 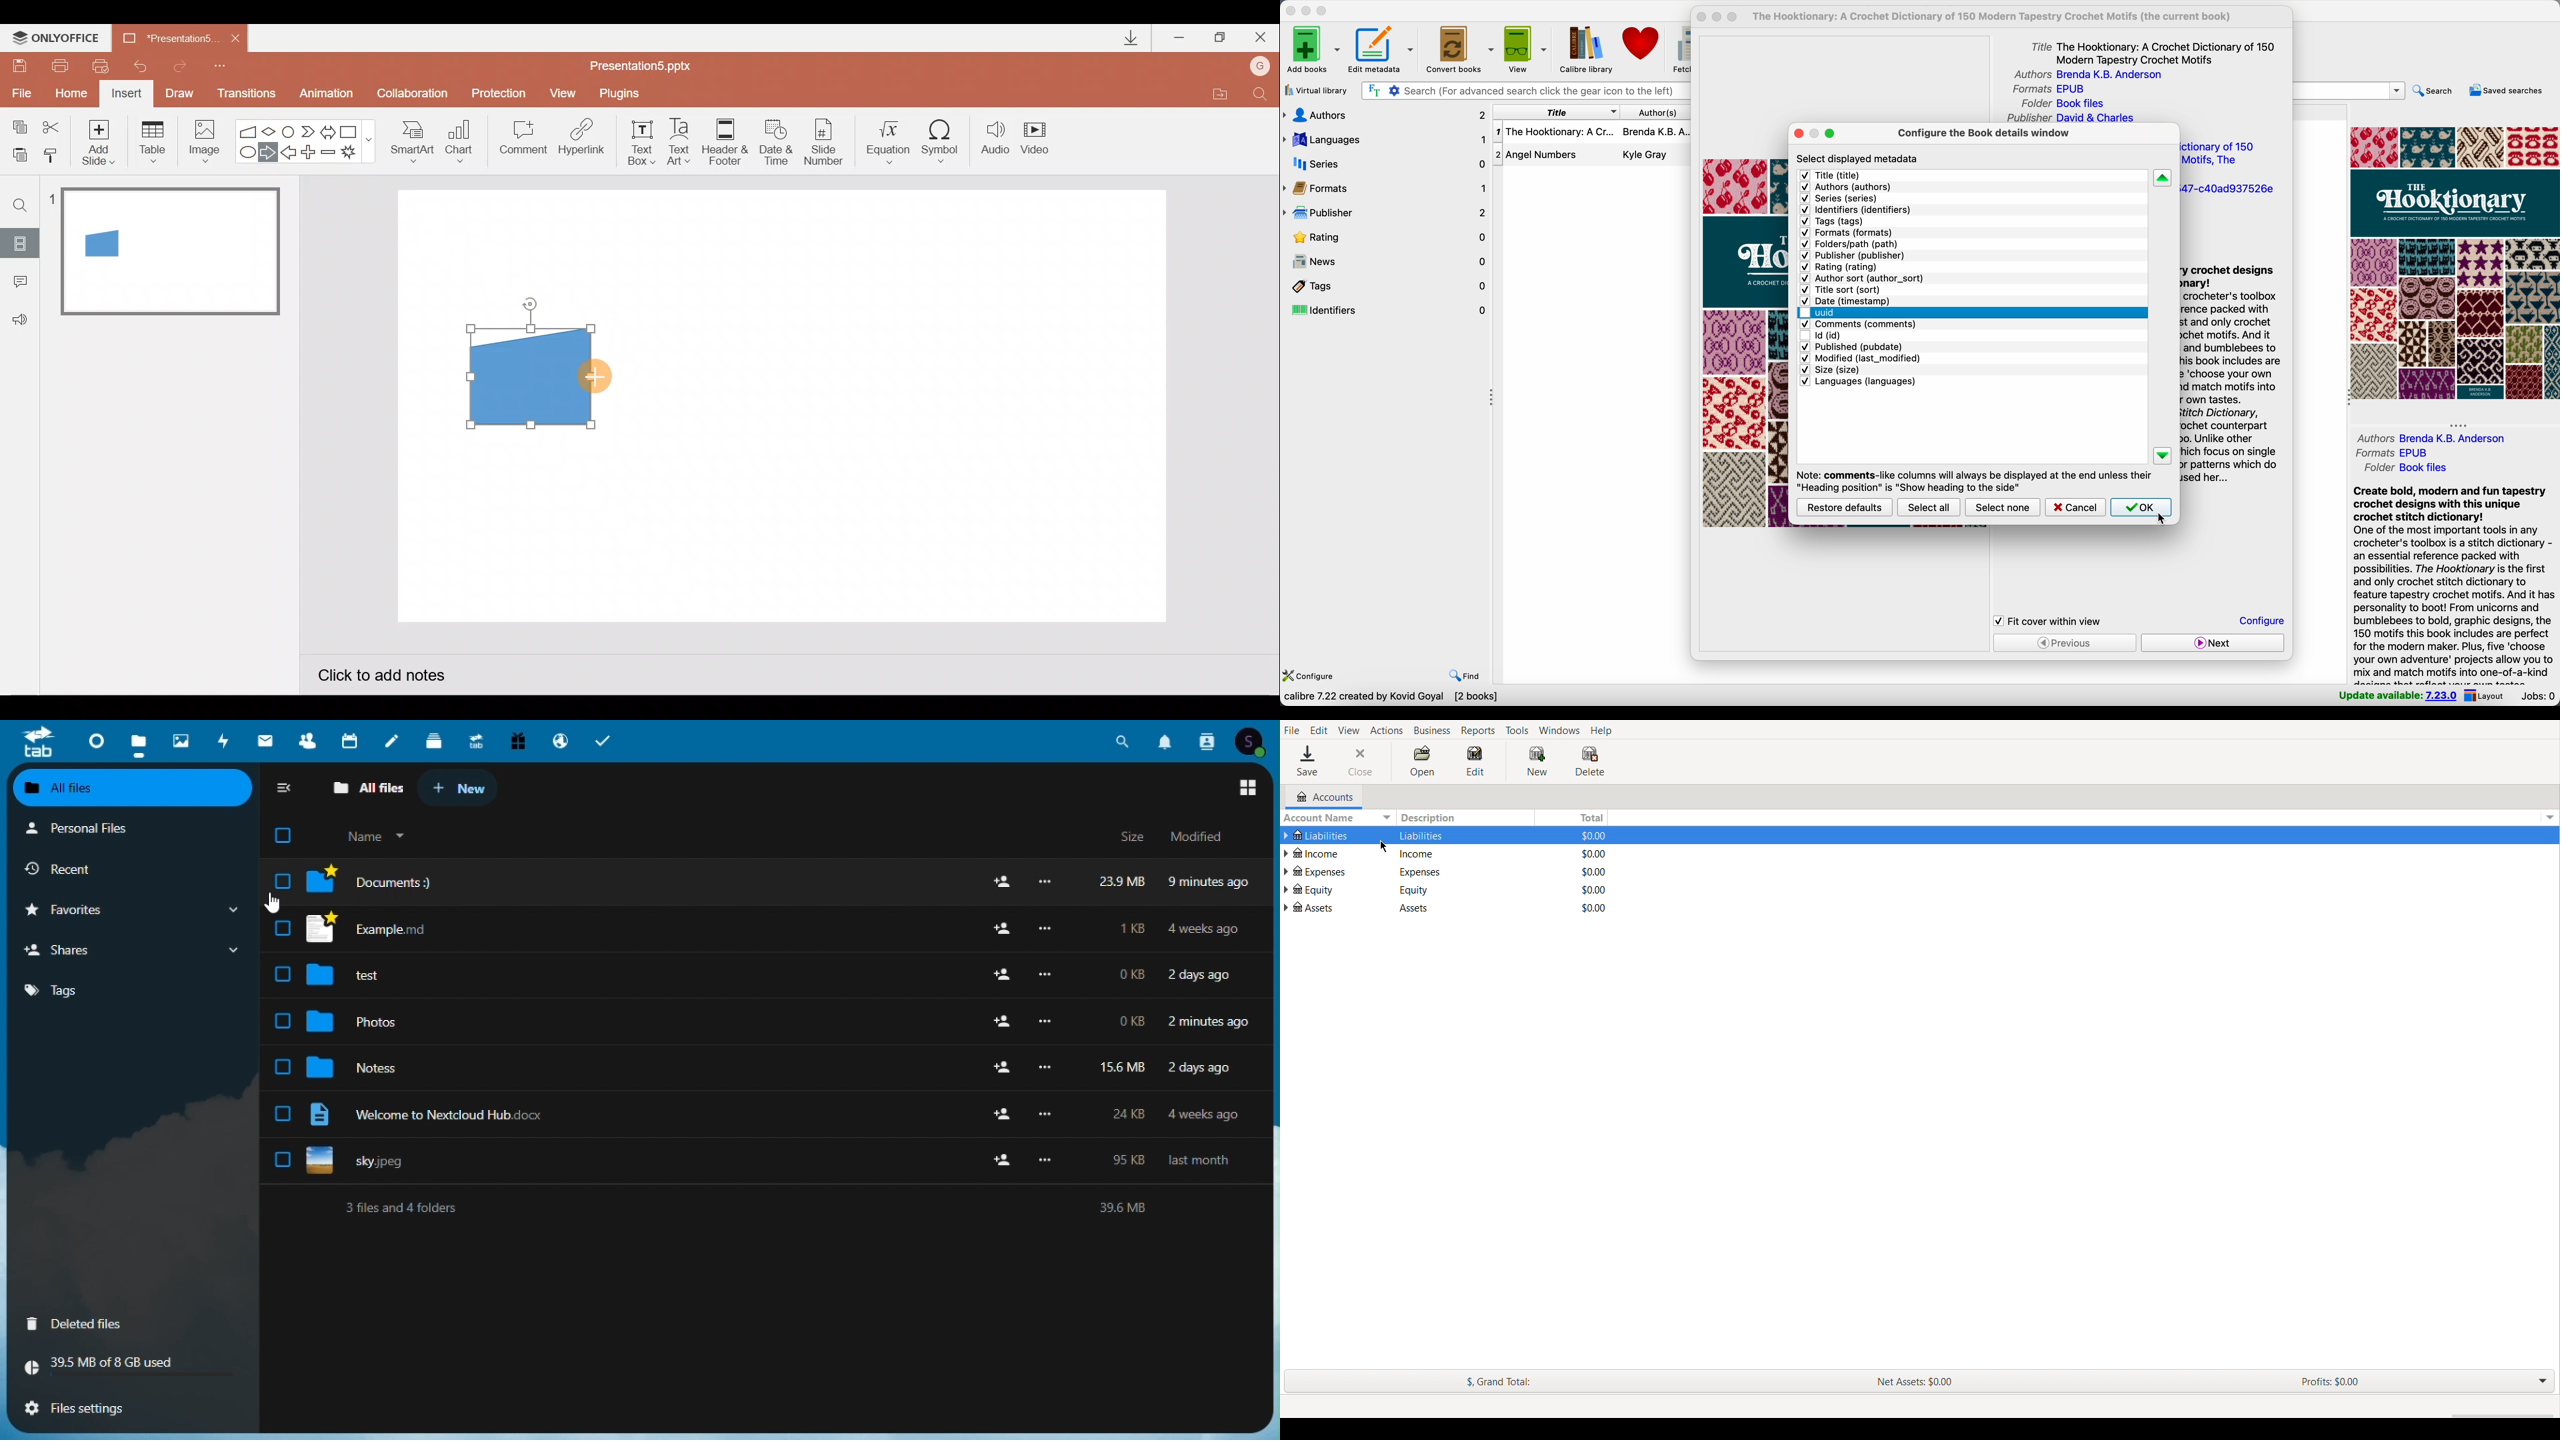 What do you see at coordinates (1531, 761) in the screenshot?
I see `New` at bounding box center [1531, 761].